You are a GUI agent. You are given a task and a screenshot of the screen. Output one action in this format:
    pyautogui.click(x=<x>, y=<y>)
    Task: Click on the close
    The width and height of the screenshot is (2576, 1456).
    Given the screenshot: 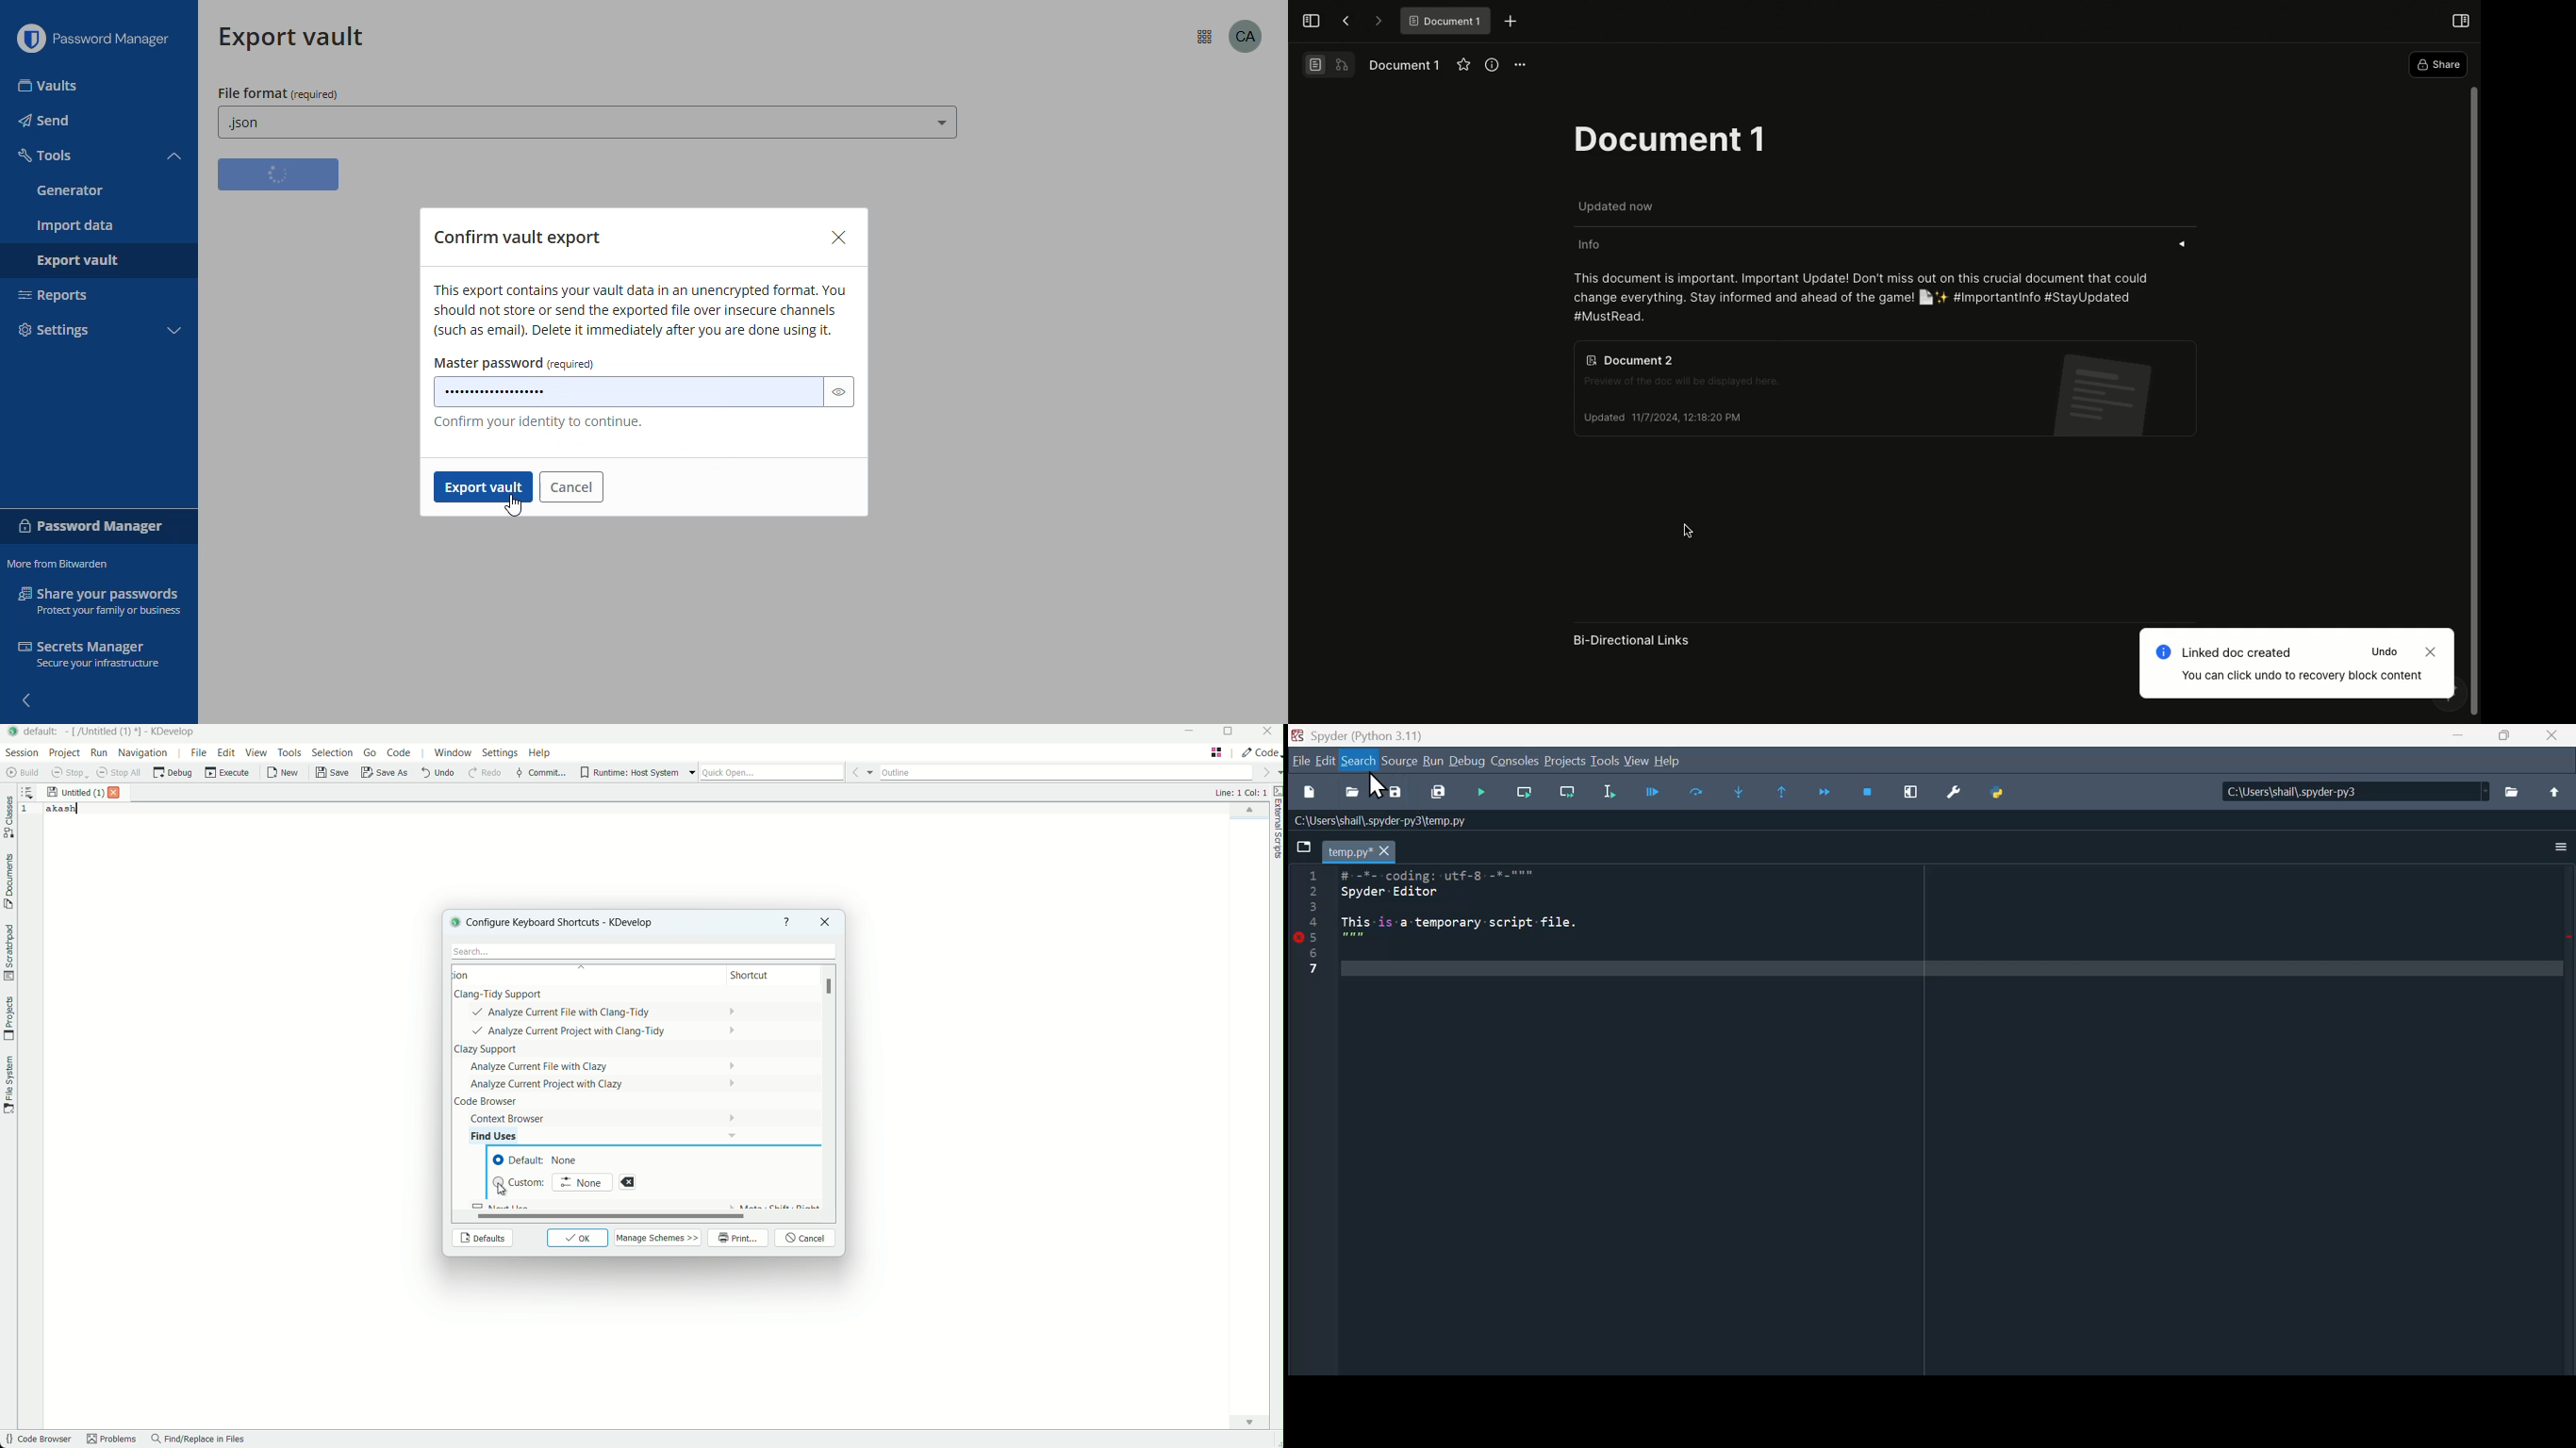 What is the action you would take?
    pyautogui.click(x=2556, y=735)
    